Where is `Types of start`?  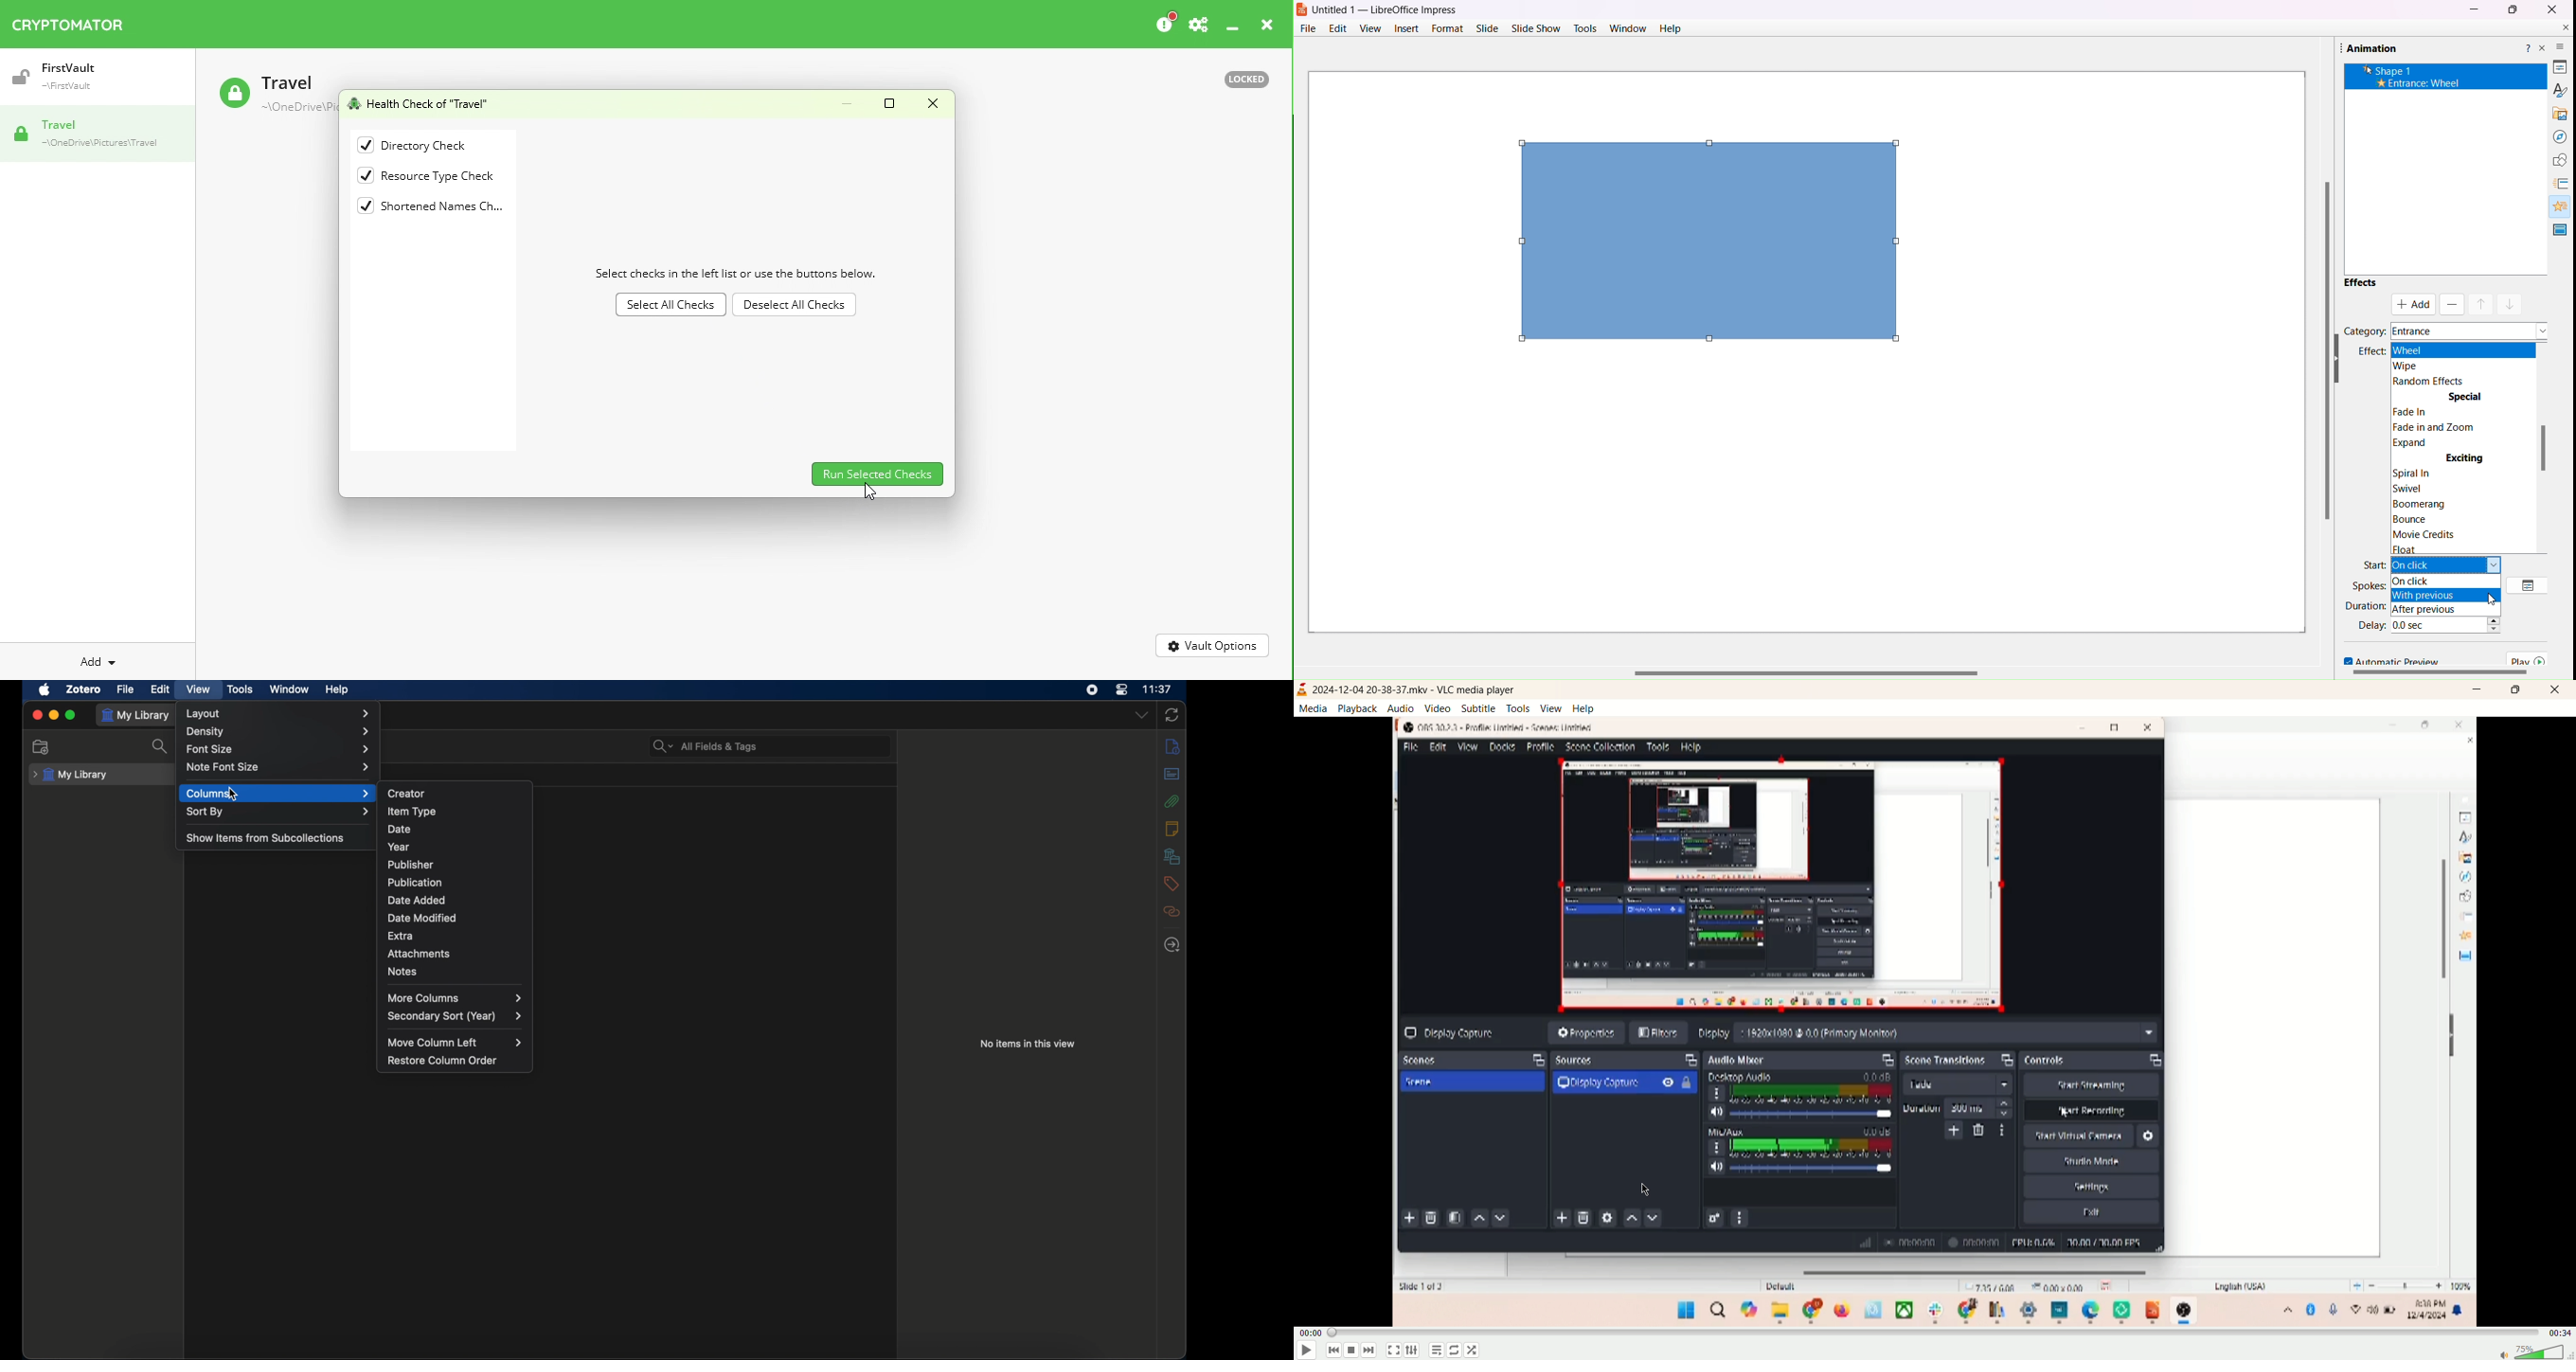
Types of start is located at coordinates (2453, 565).